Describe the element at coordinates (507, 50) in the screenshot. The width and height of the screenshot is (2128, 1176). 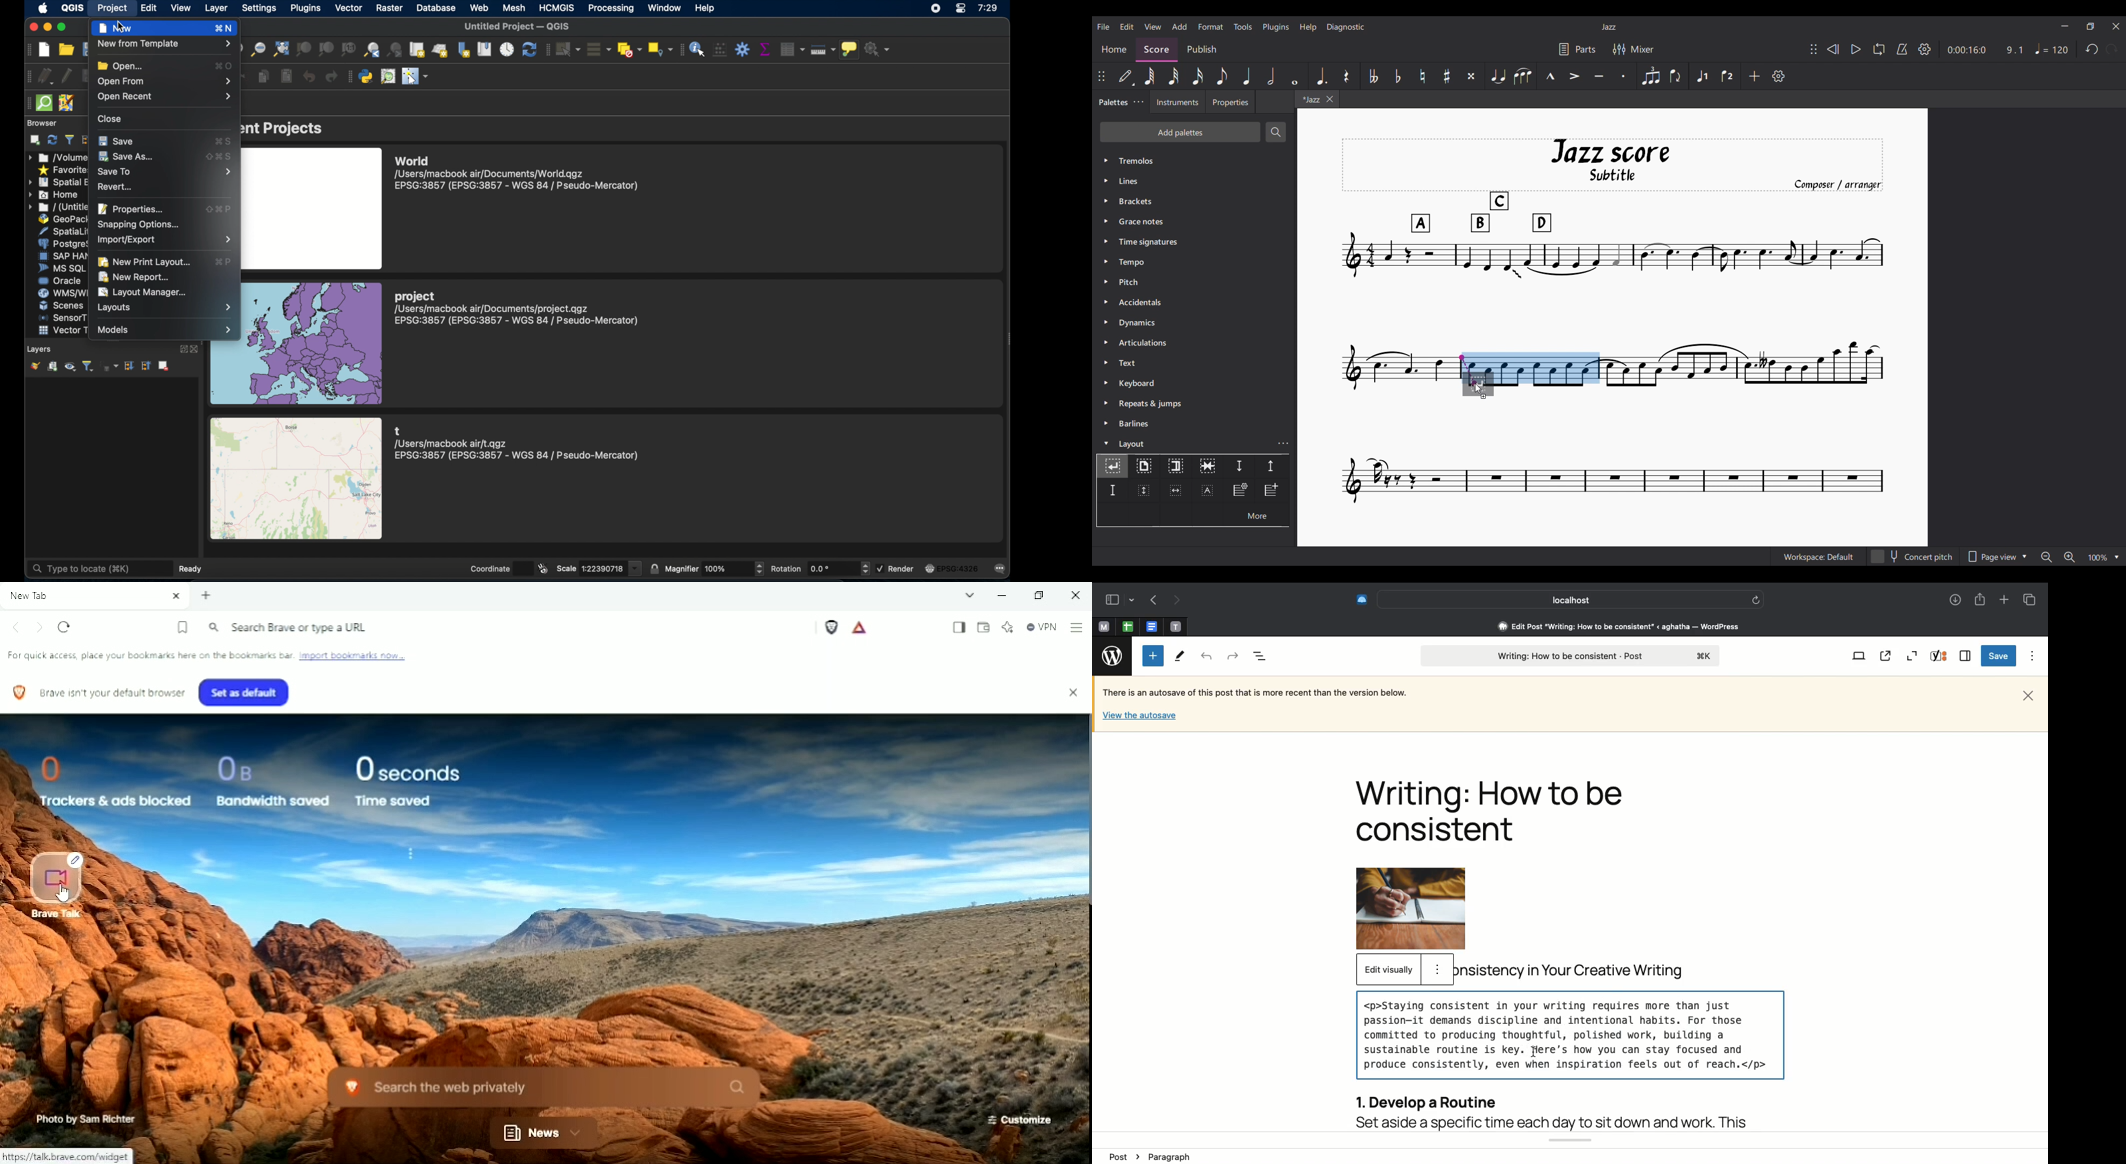
I see `temporal controller panel` at that location.